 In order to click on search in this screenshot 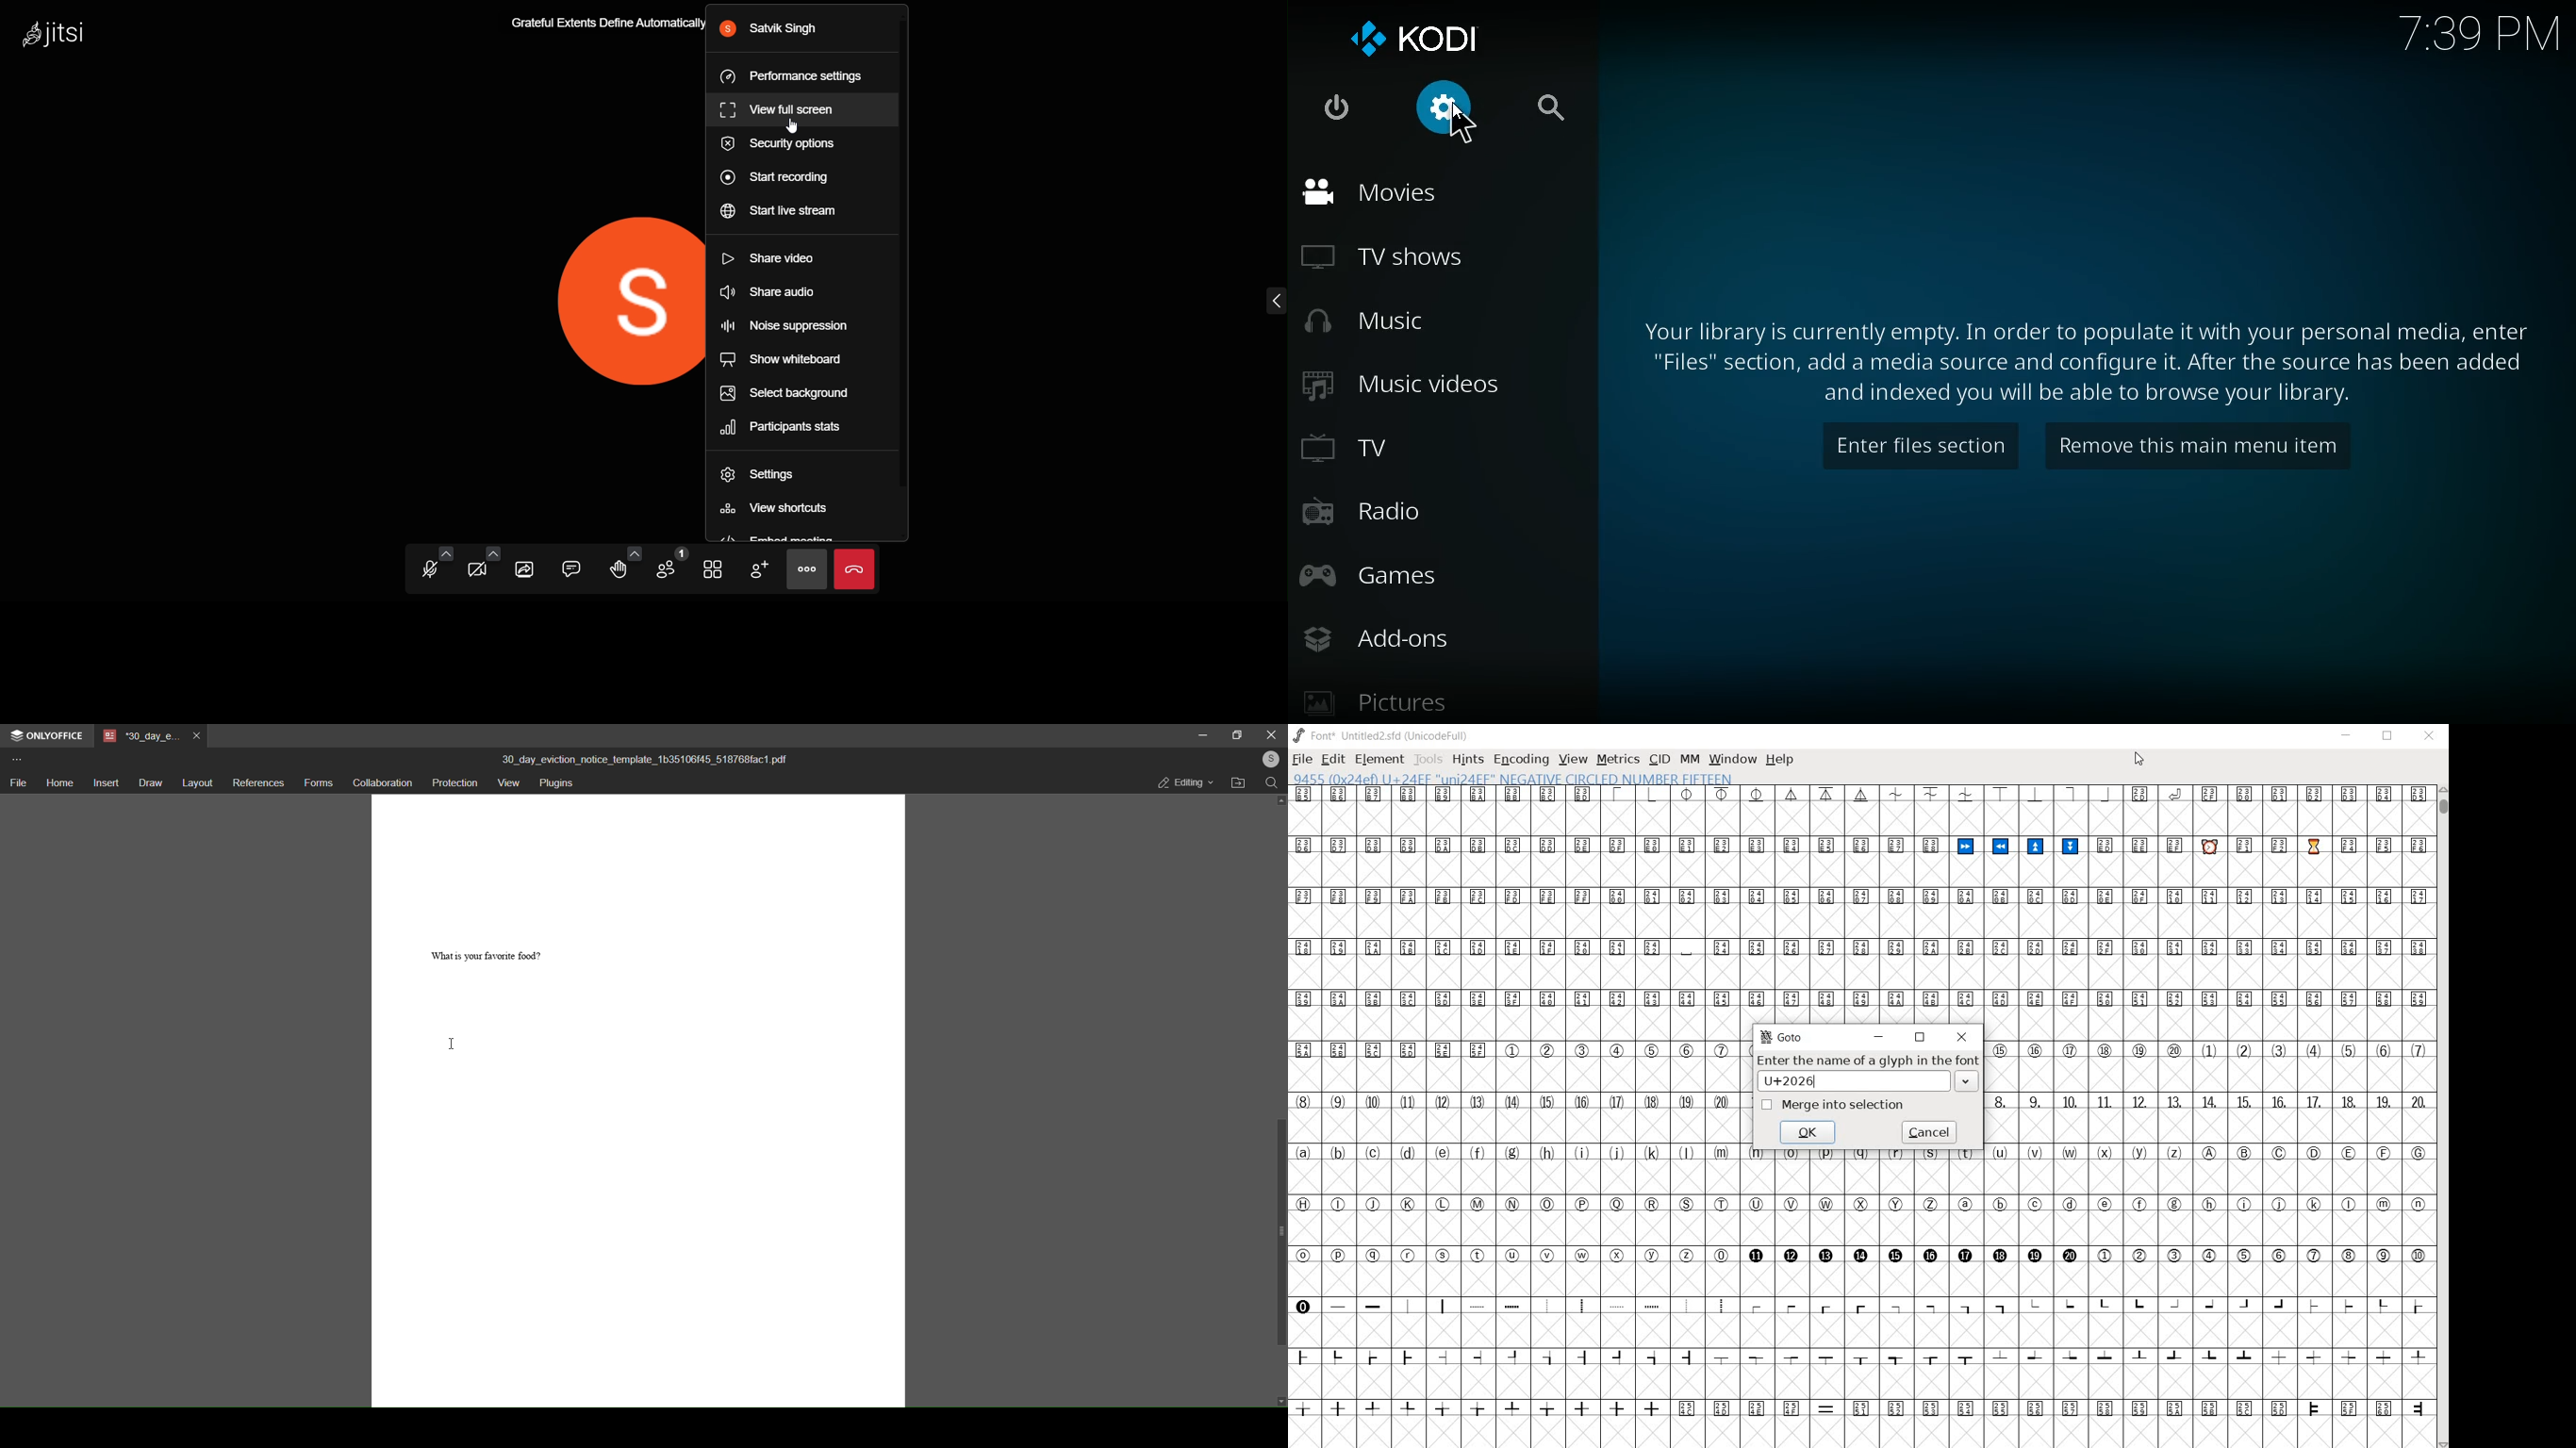, I will do `click(1551, 104)`.